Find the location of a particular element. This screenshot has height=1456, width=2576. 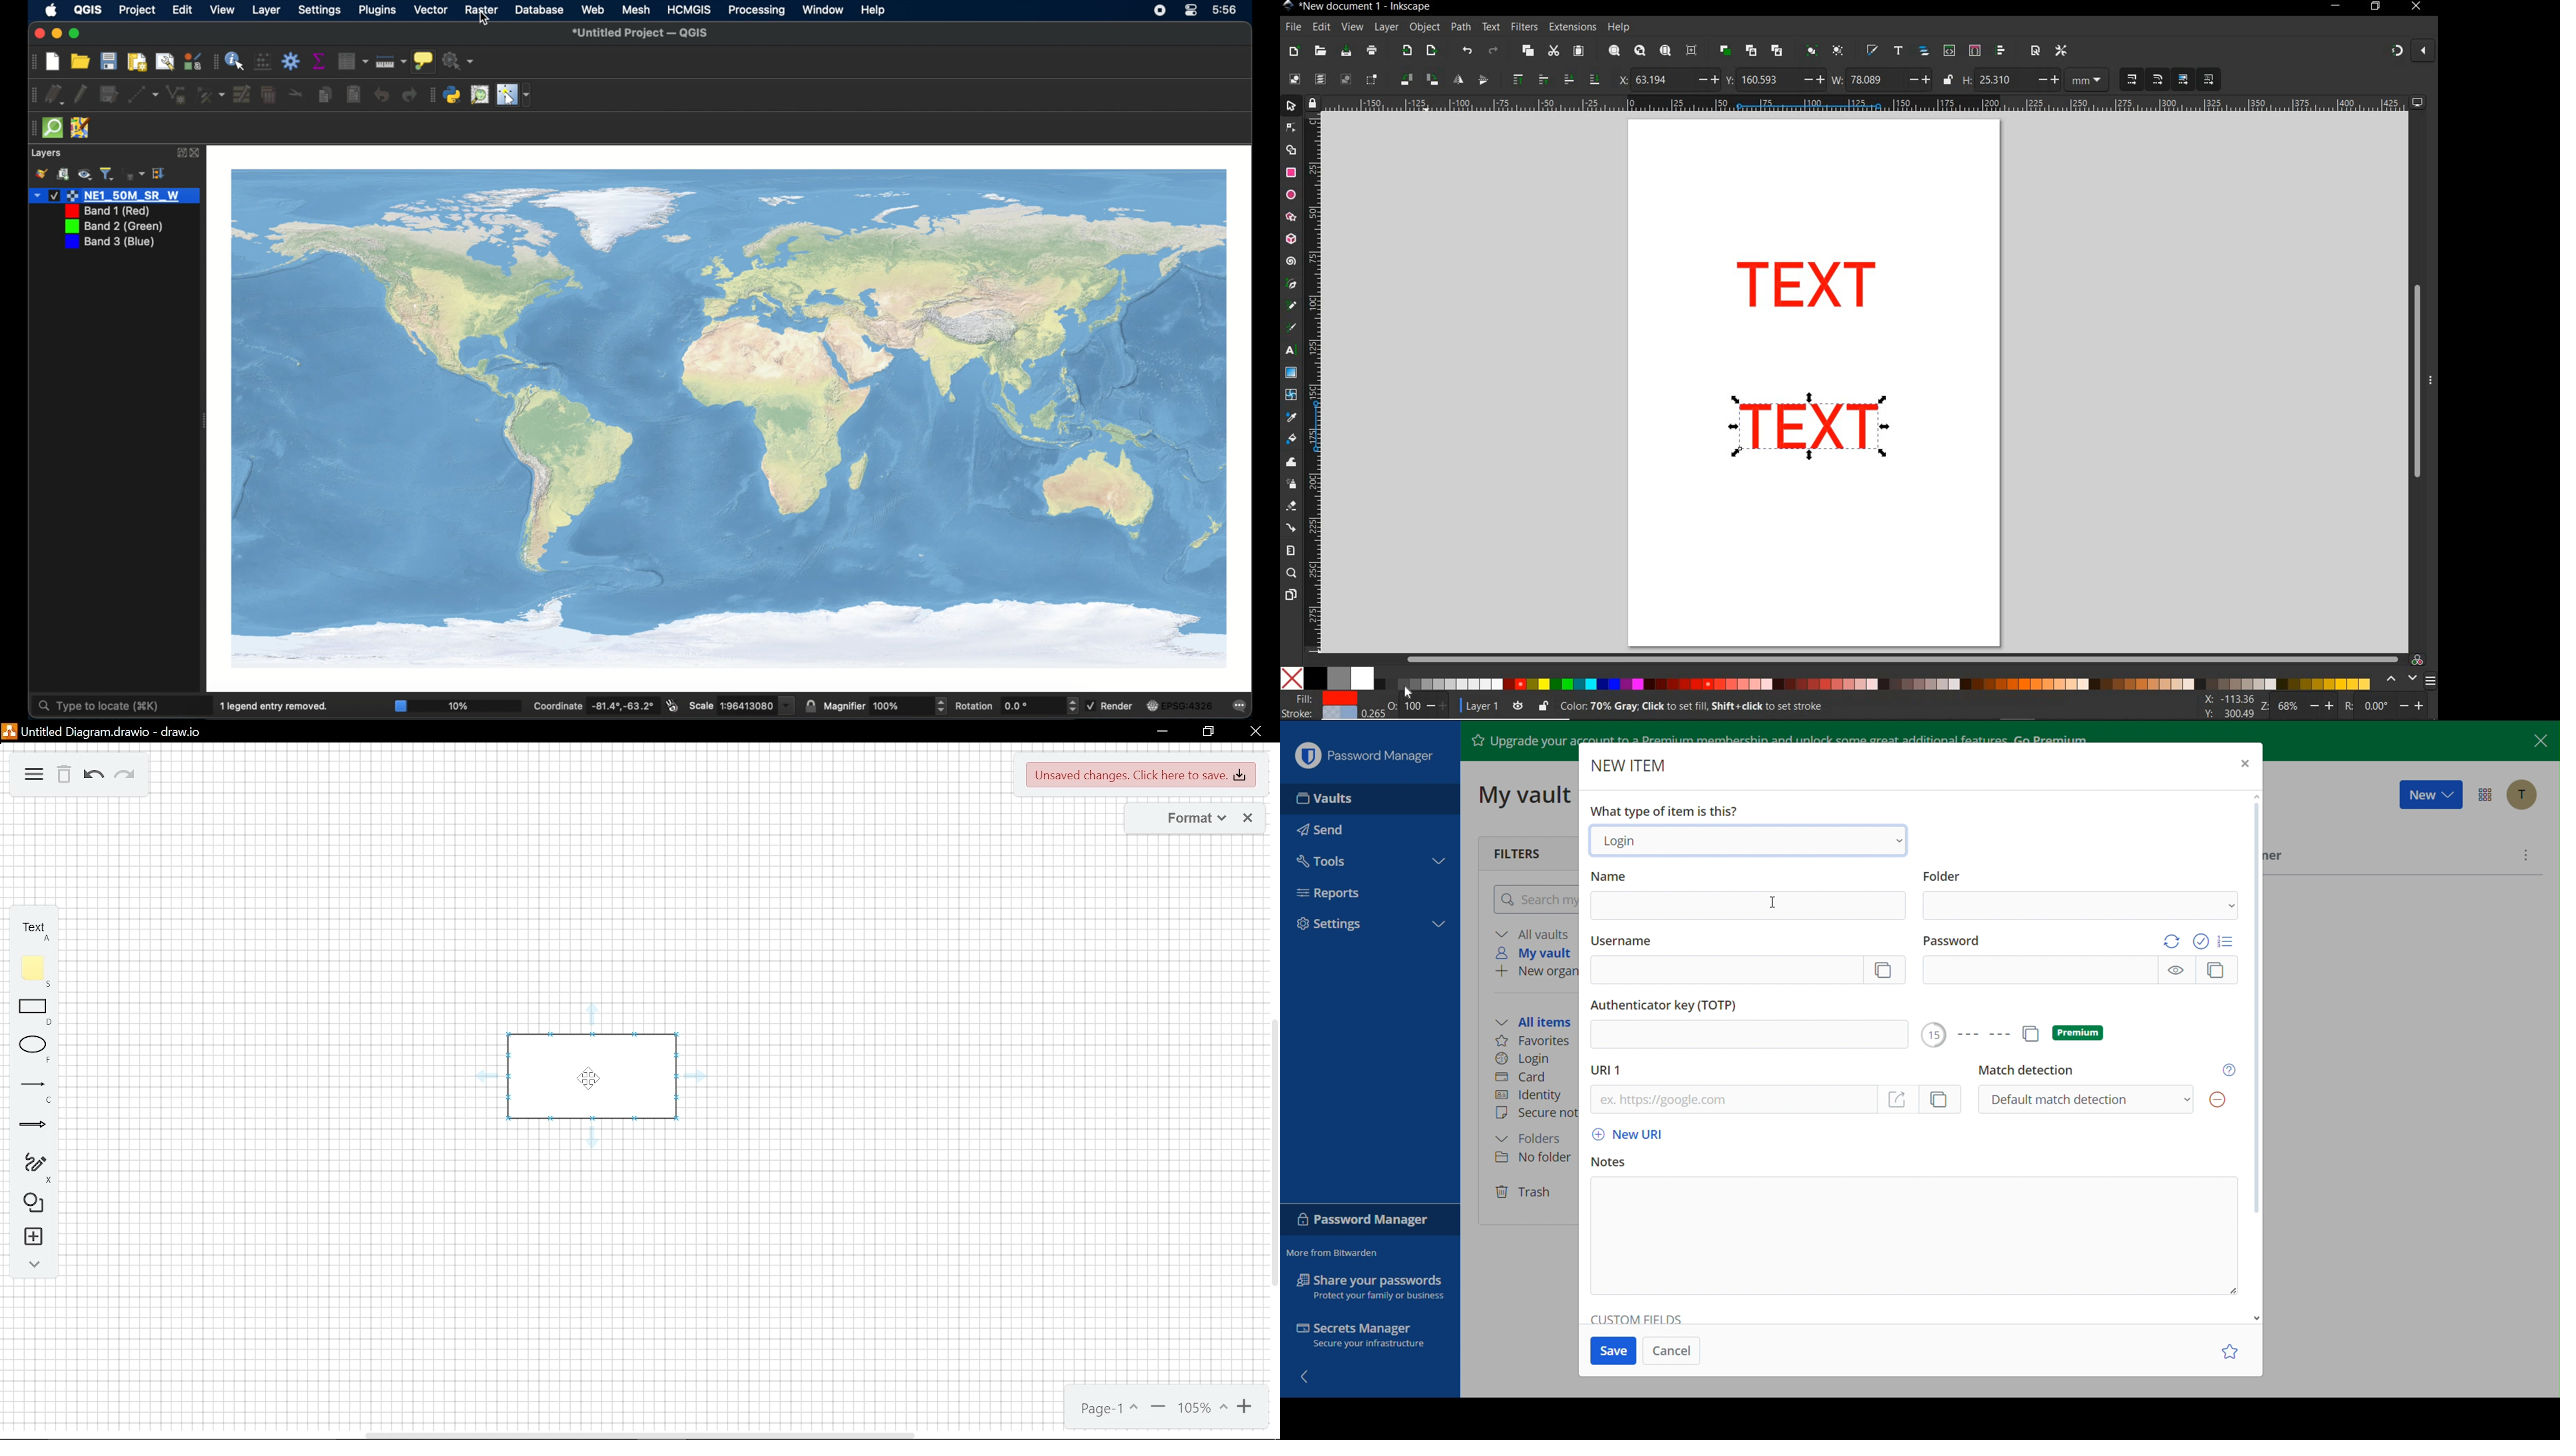

cut is located at coordinates (297, 93).